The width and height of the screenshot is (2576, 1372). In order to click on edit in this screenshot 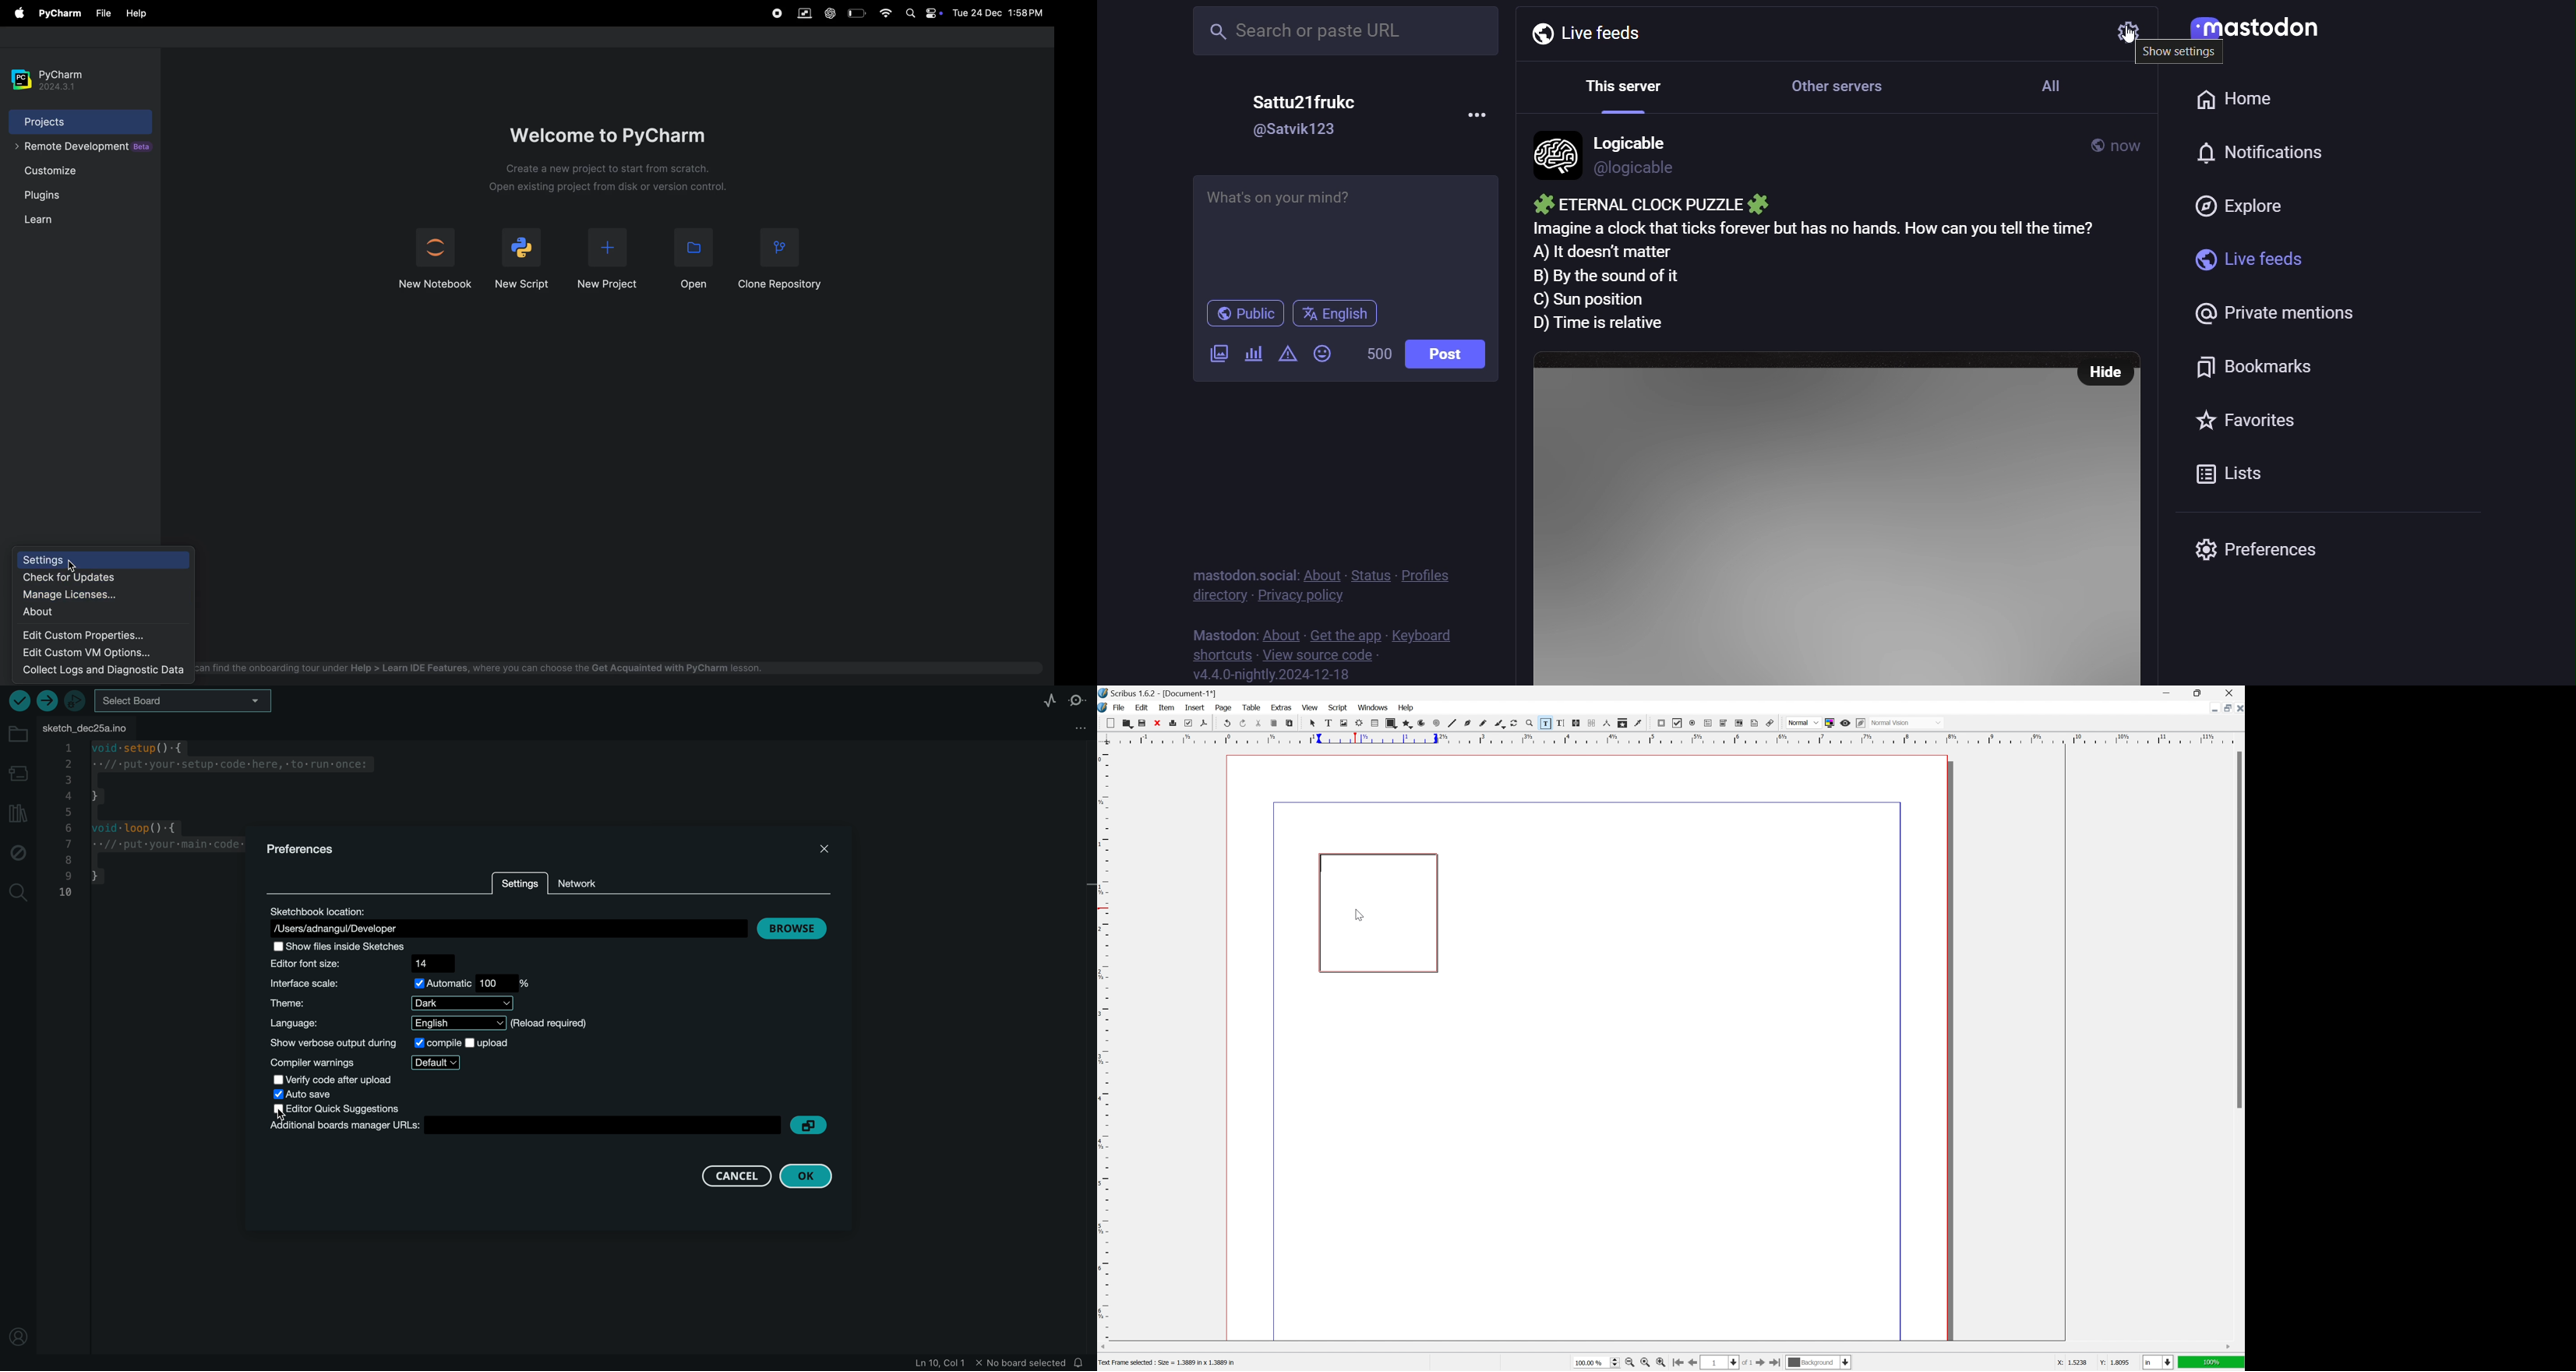, I will do `click(1142, 708)`.